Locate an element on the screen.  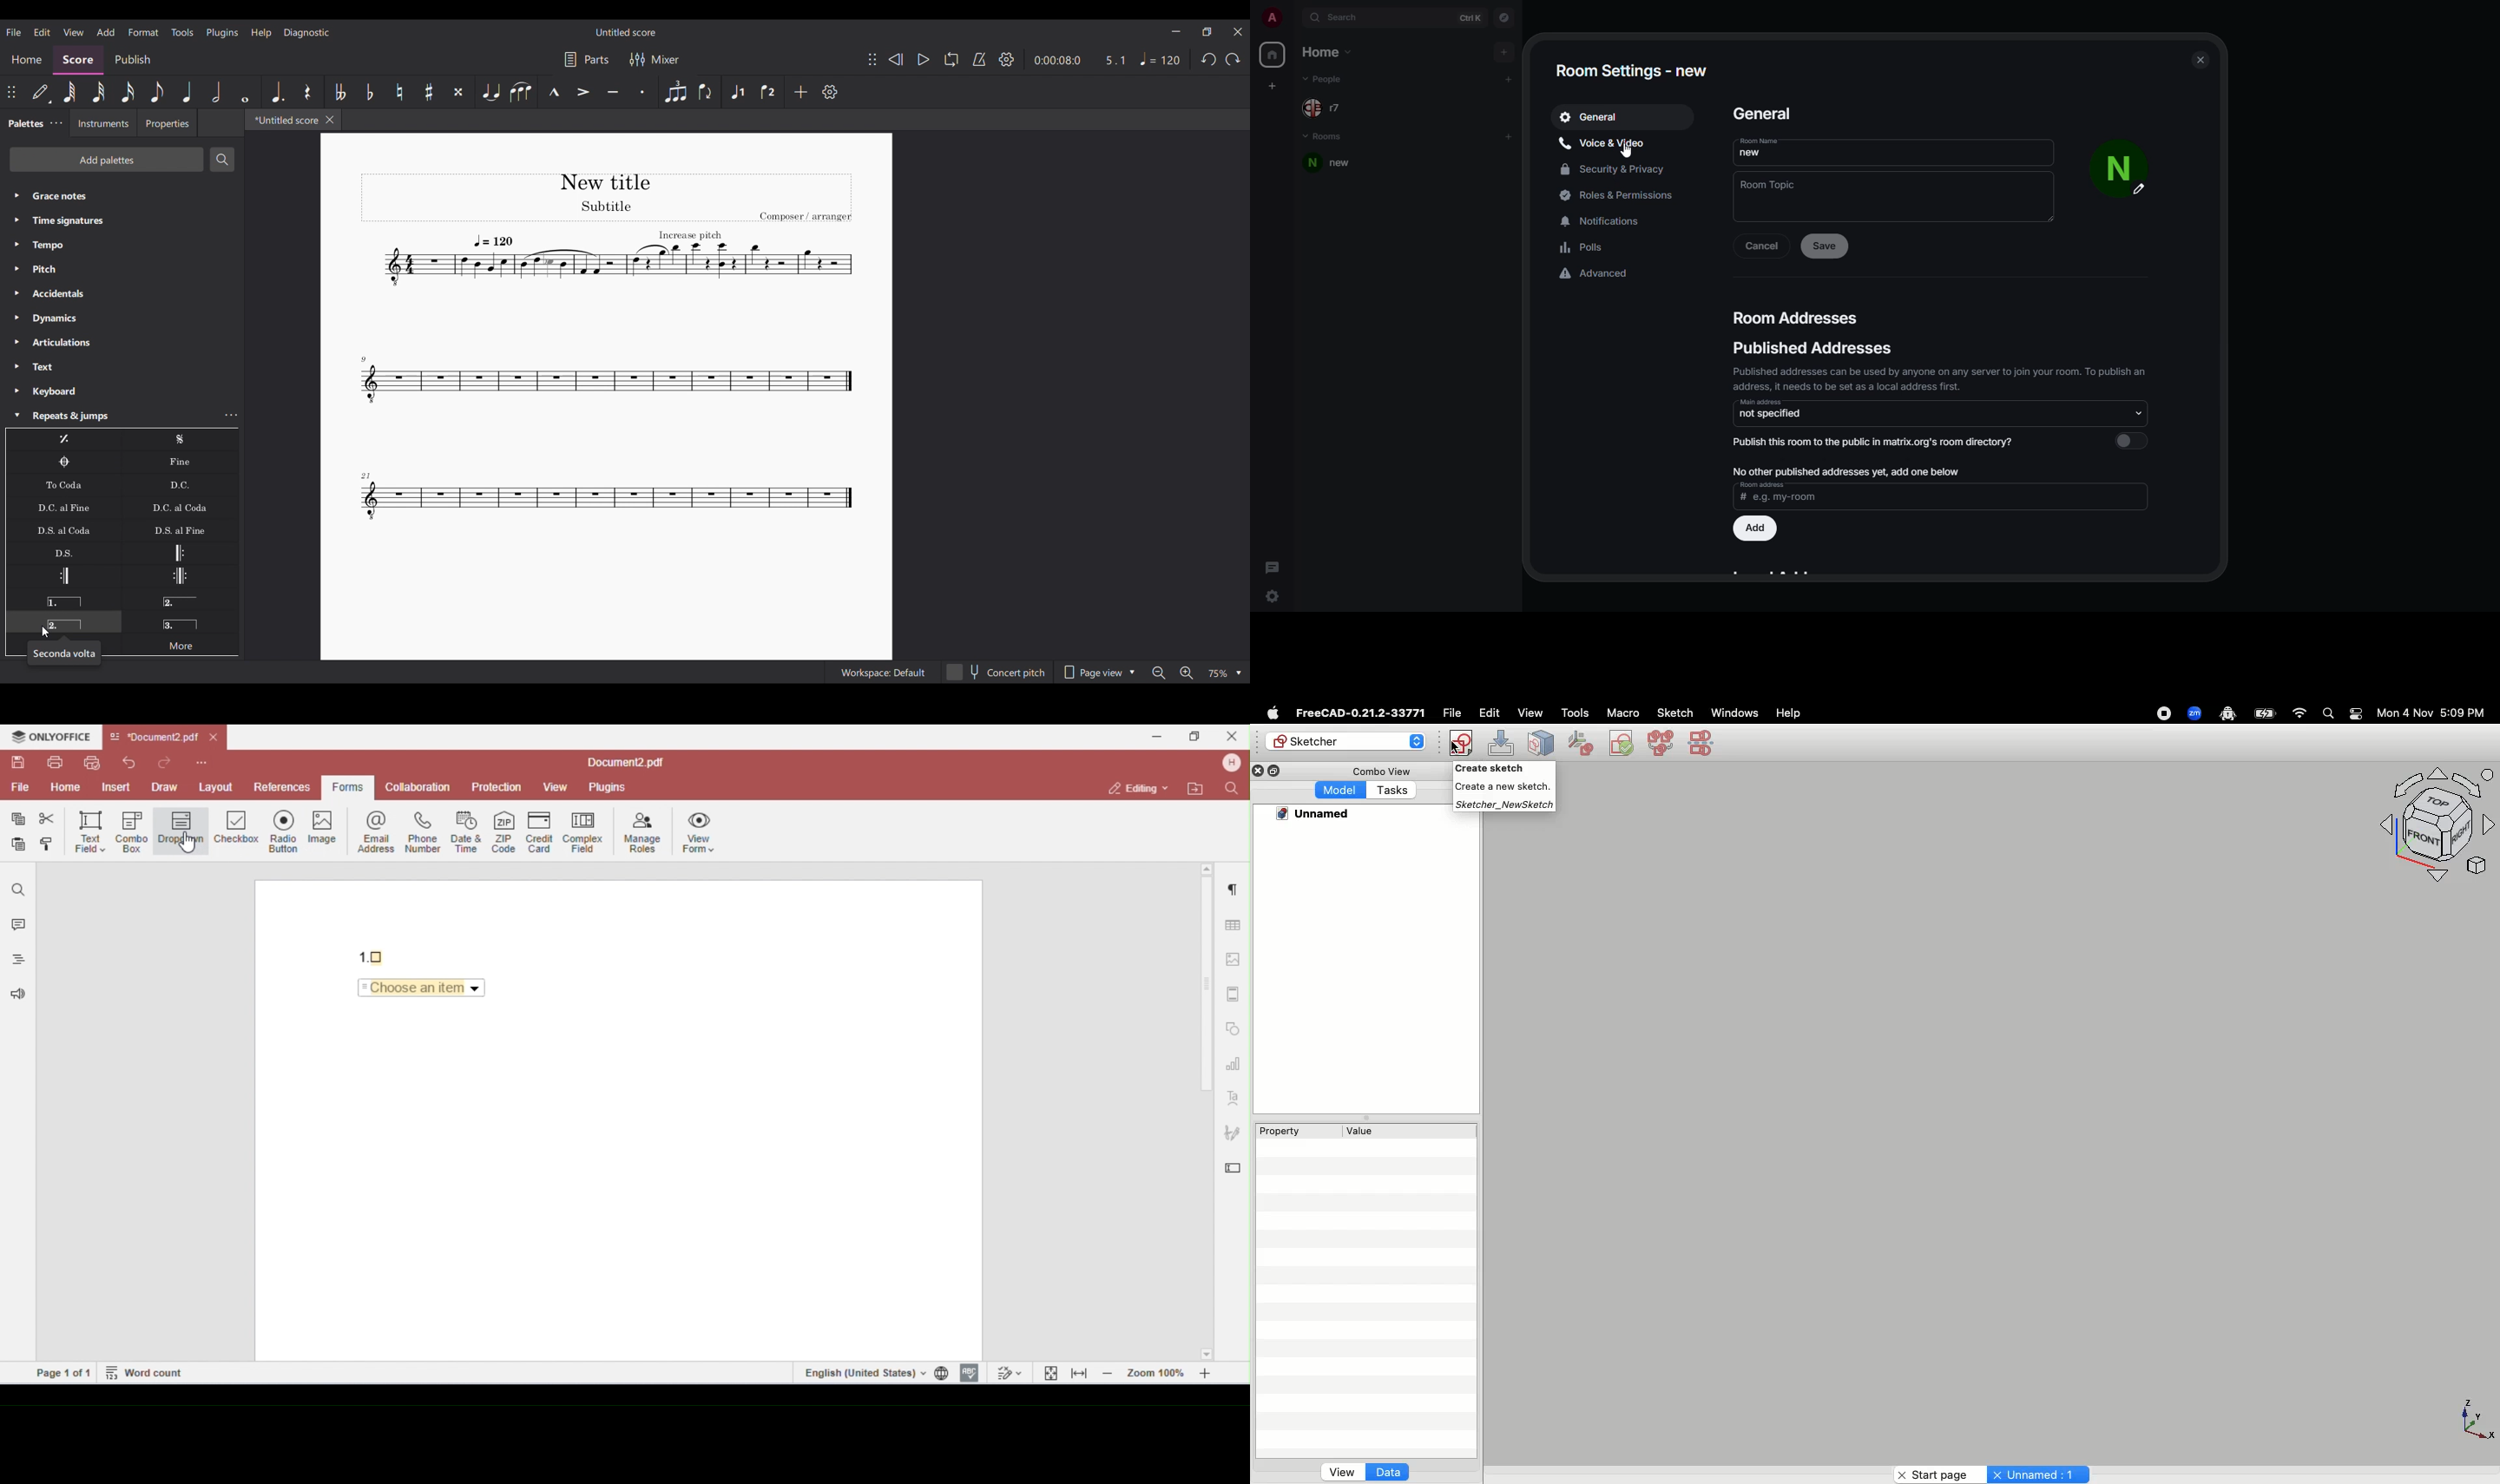
Grace notes is located at coordinates (122, 196).